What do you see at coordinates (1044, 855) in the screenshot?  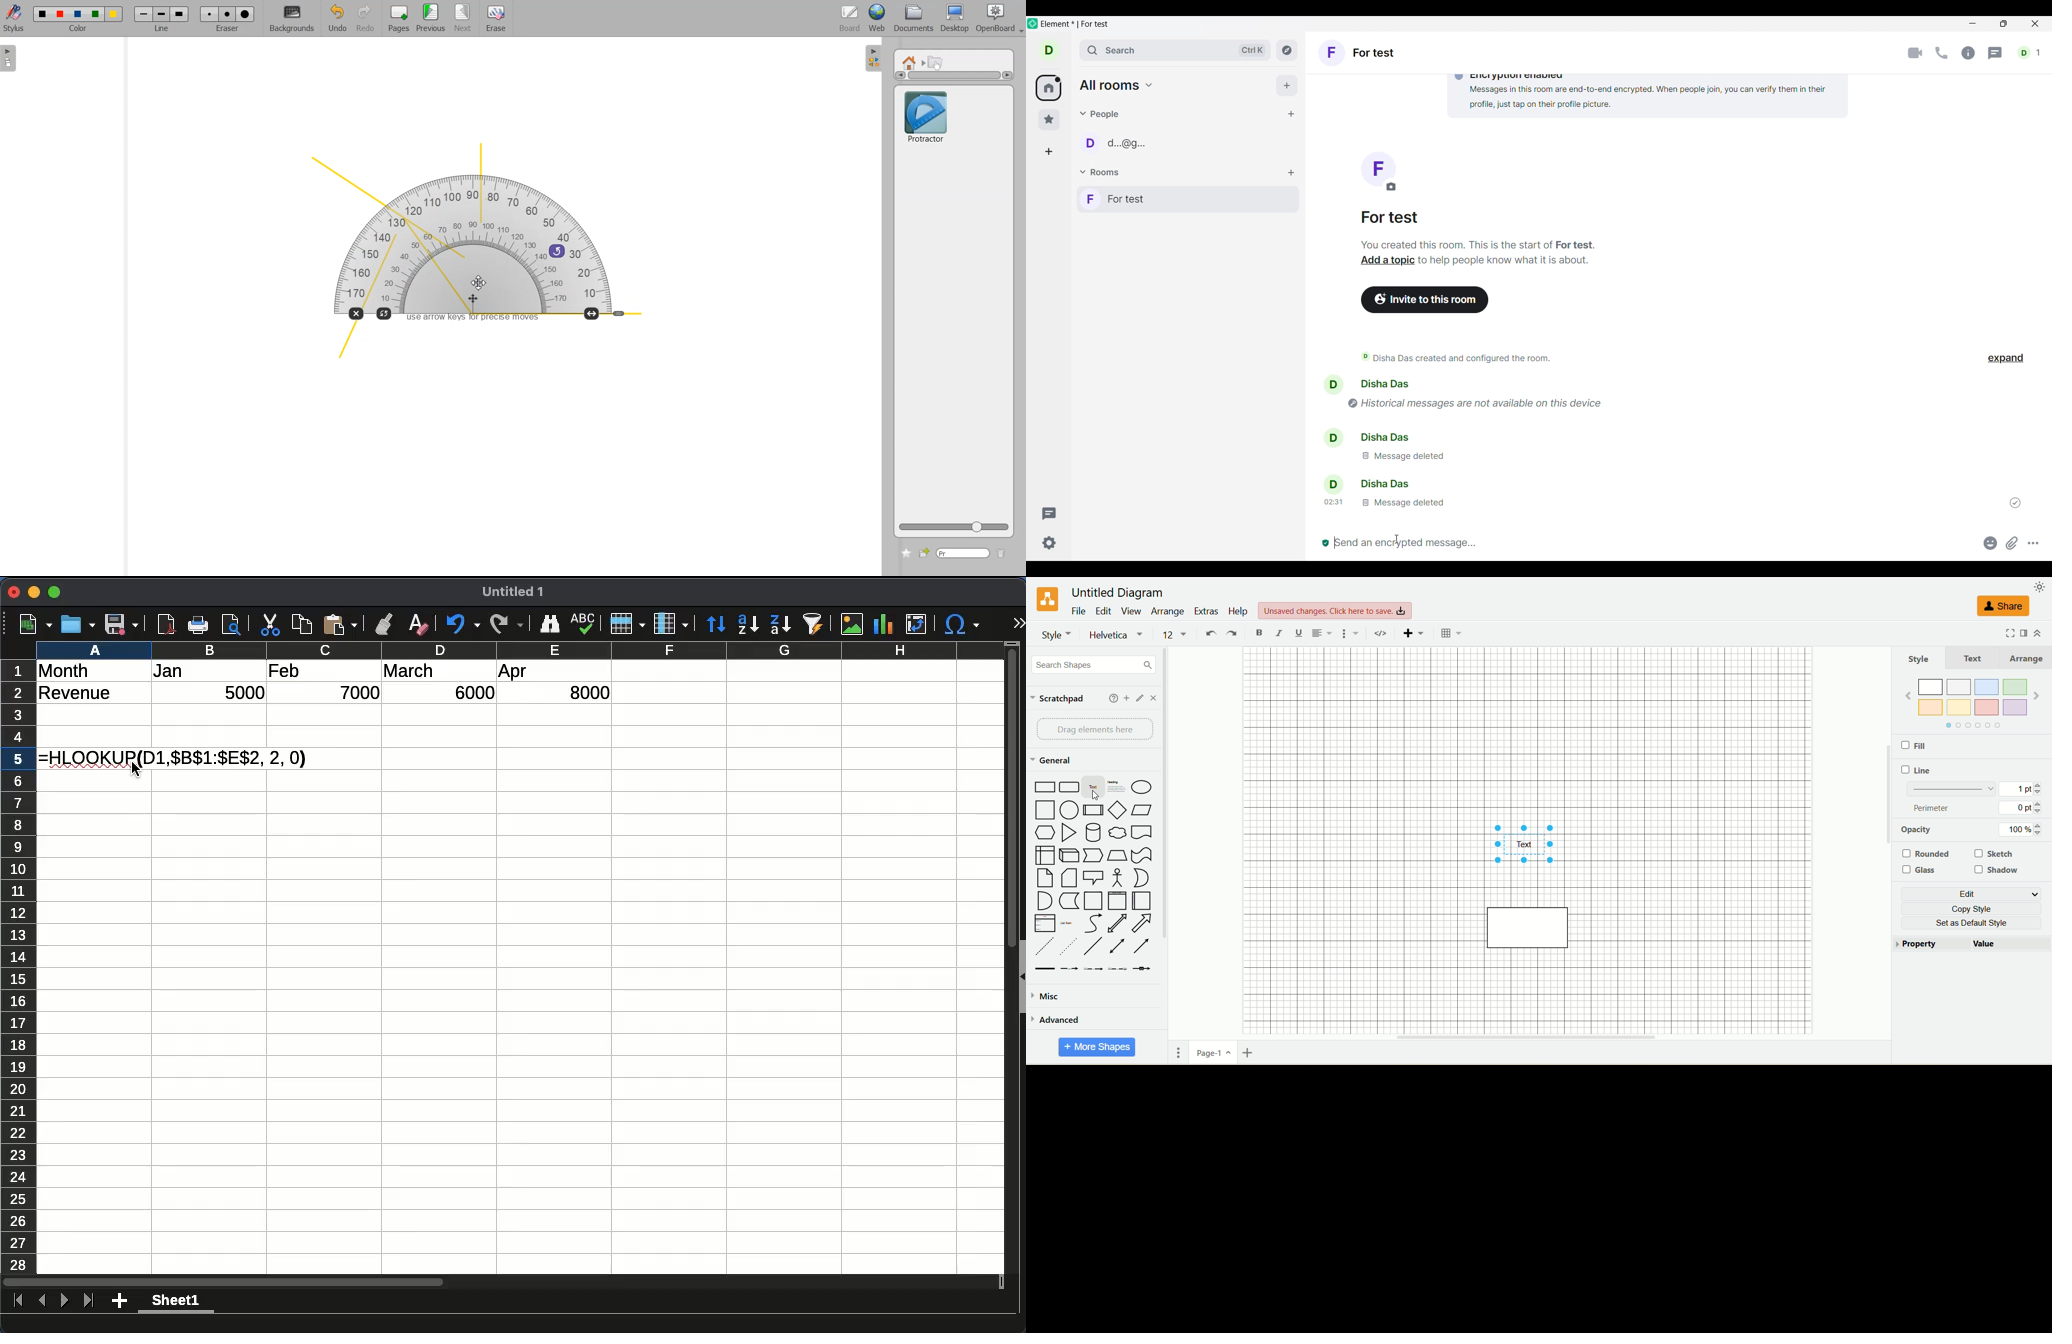 I see `internal storage` at bounding box center [1044, 855].